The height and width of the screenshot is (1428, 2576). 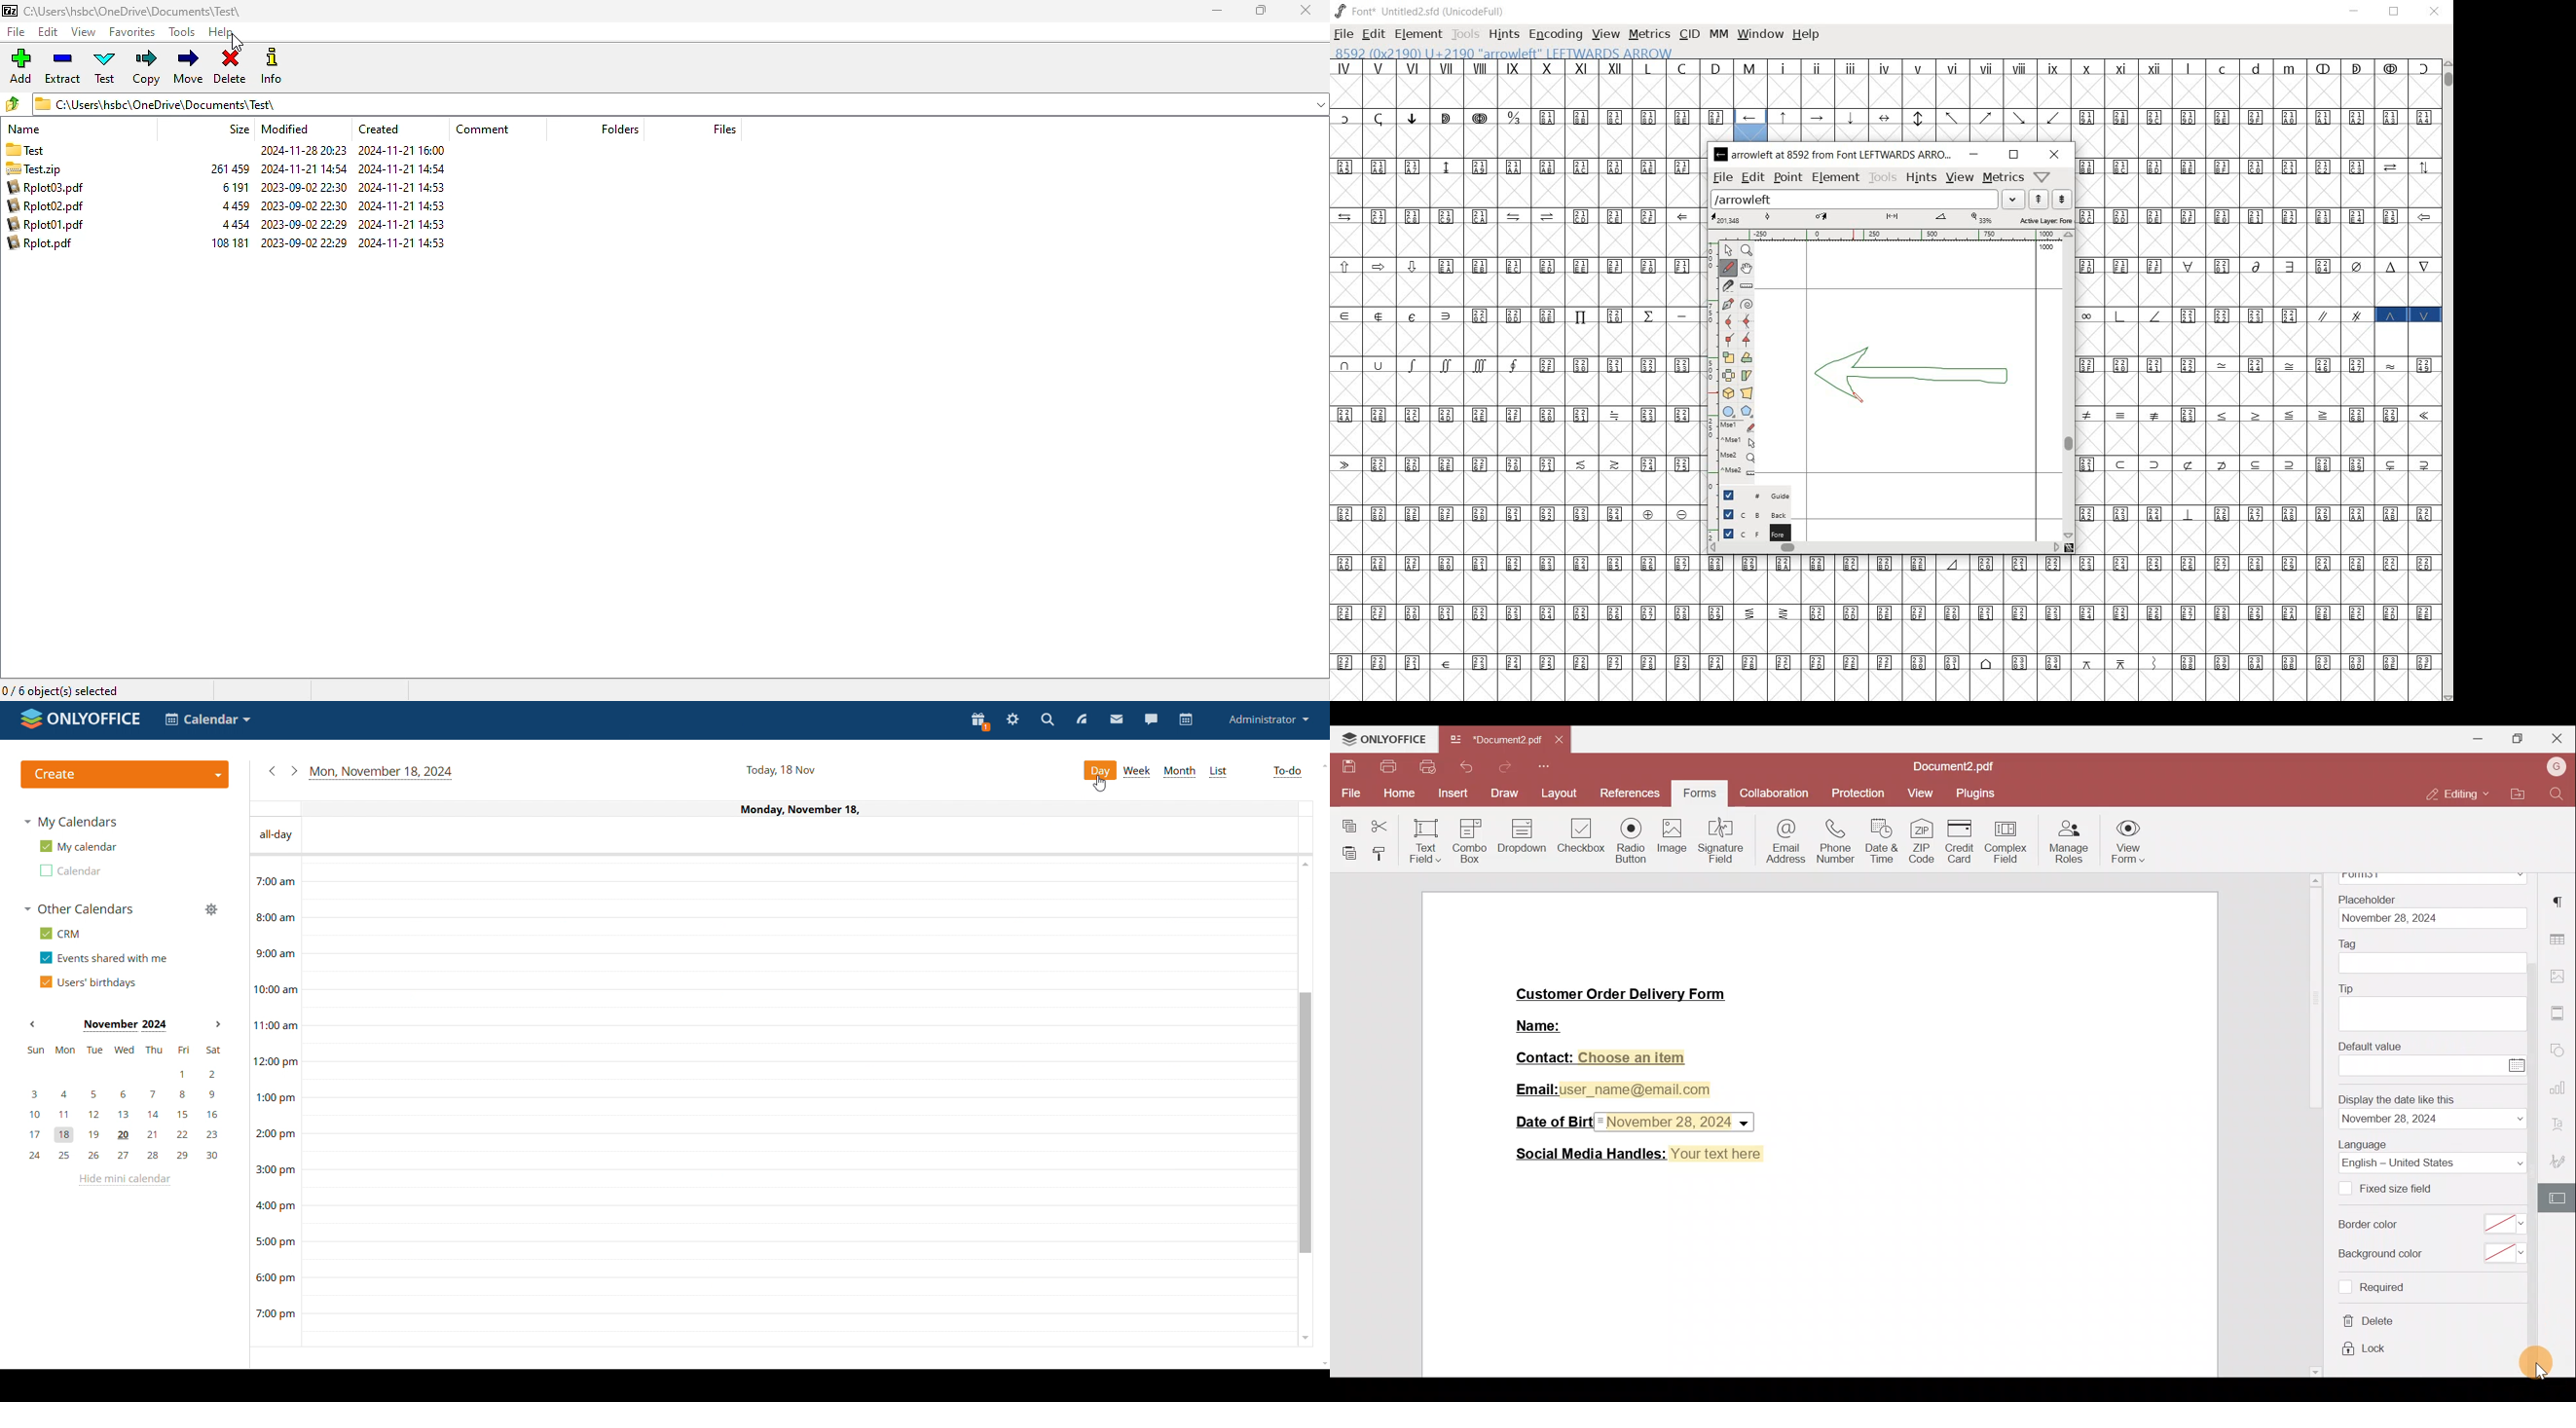 What do you see at coordinates (1961, 178) in the screenshot?
I see `view` at bounding box center [1961, 178].